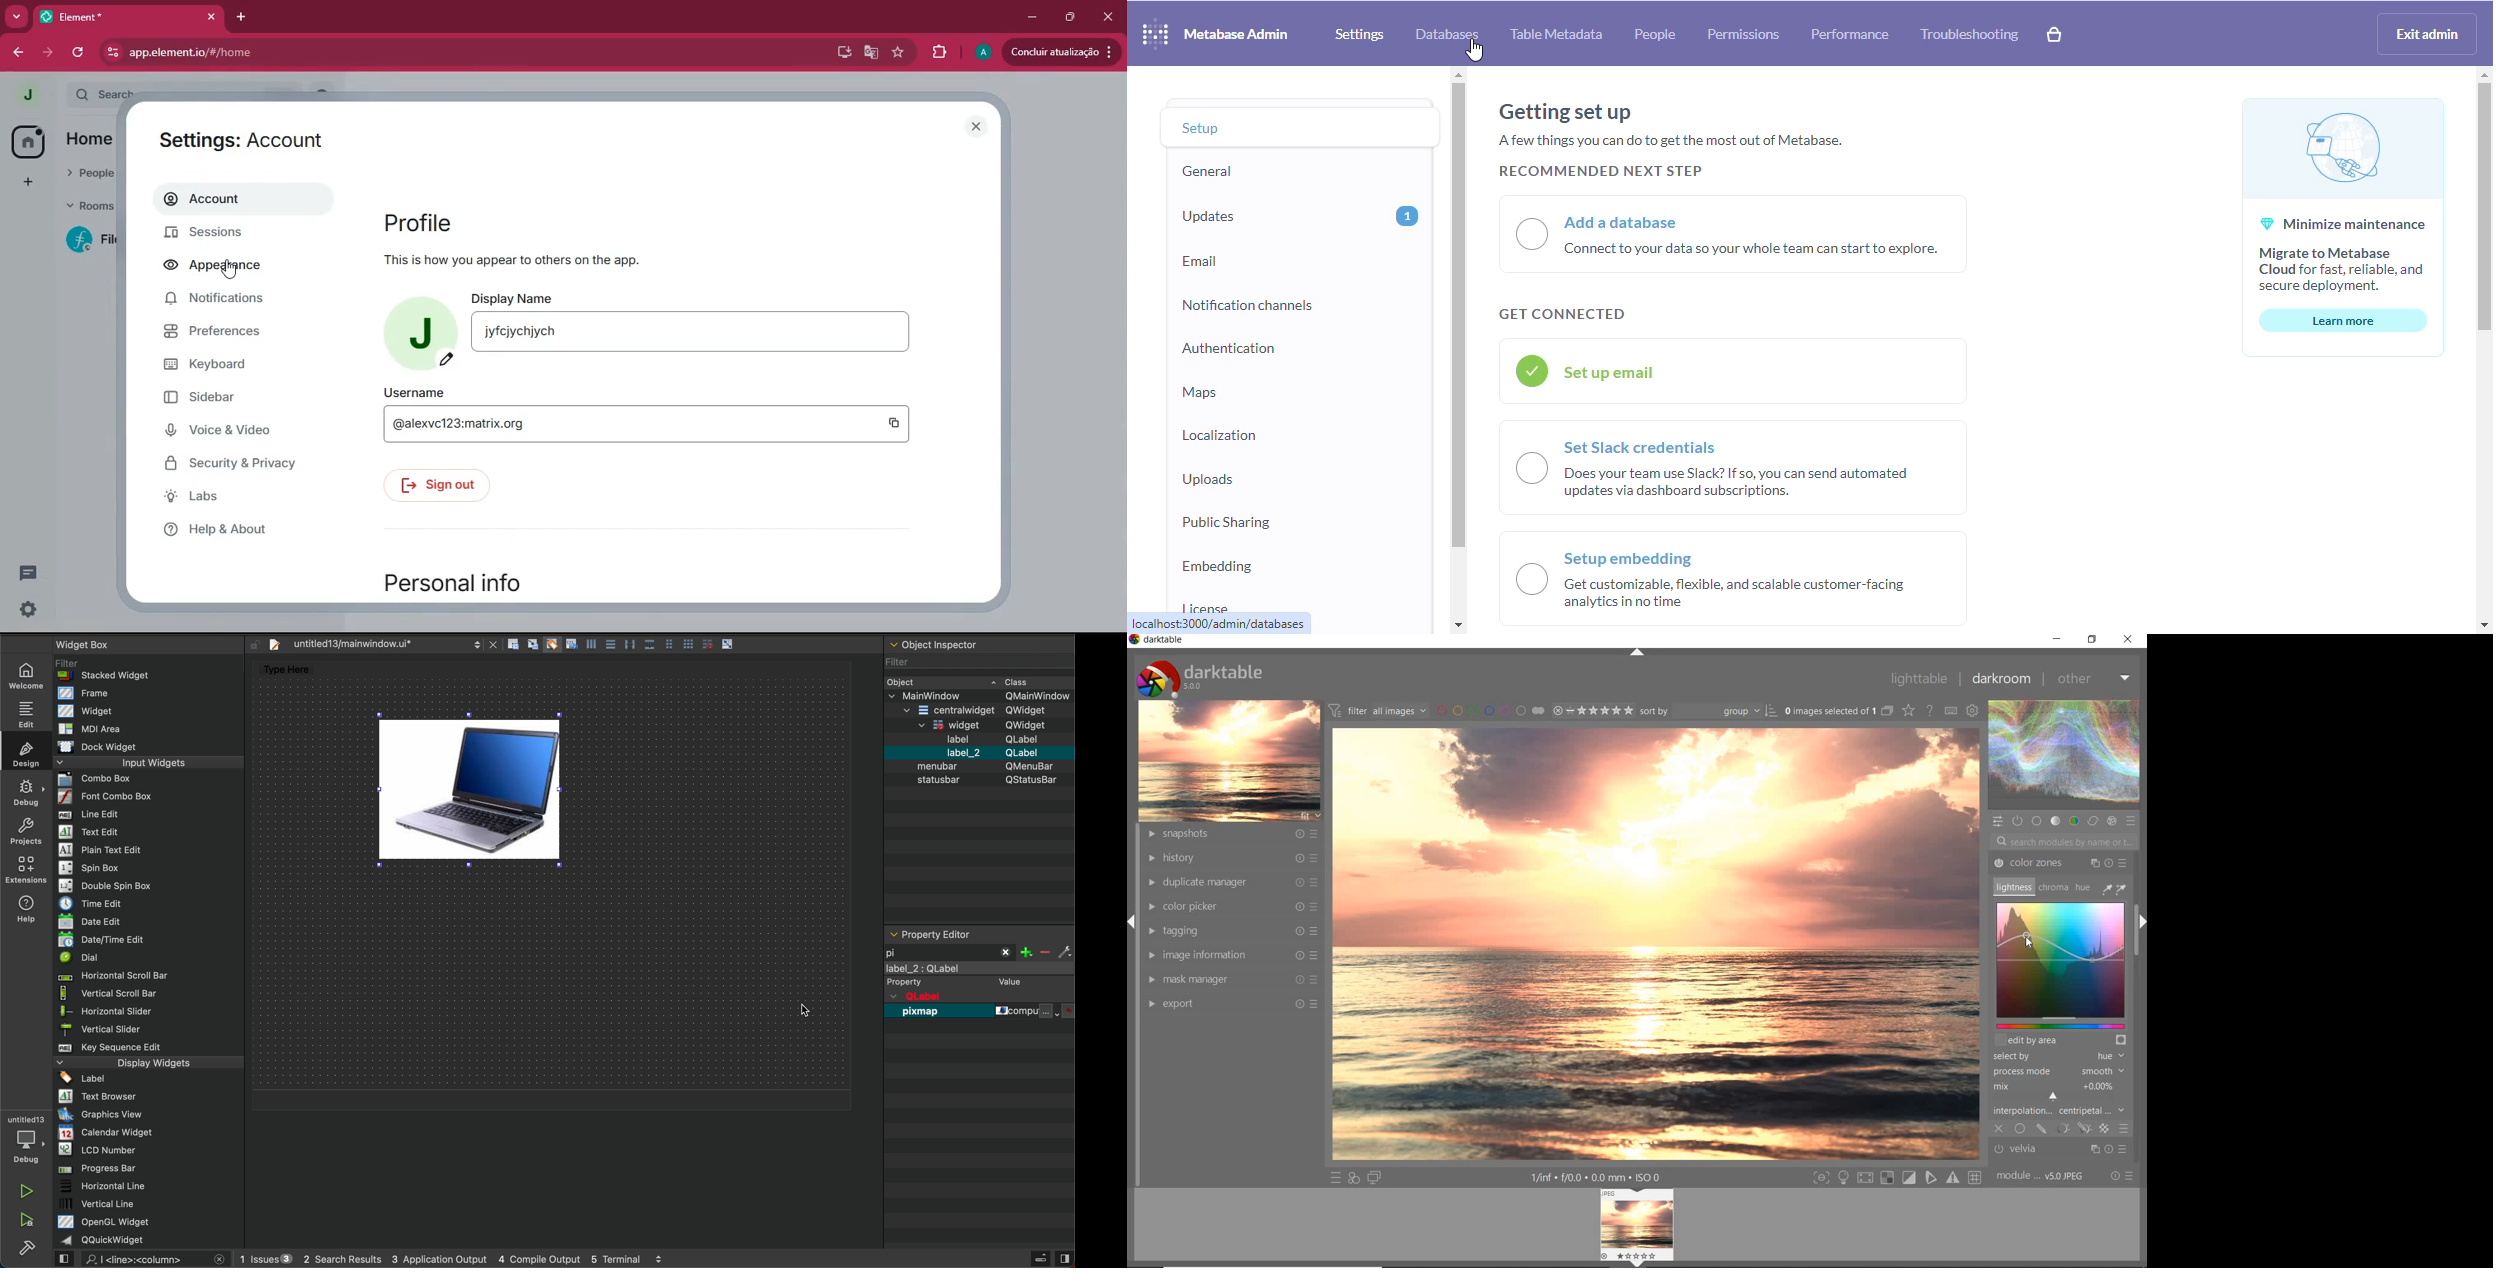  I want to click on more, so click(26, 182).